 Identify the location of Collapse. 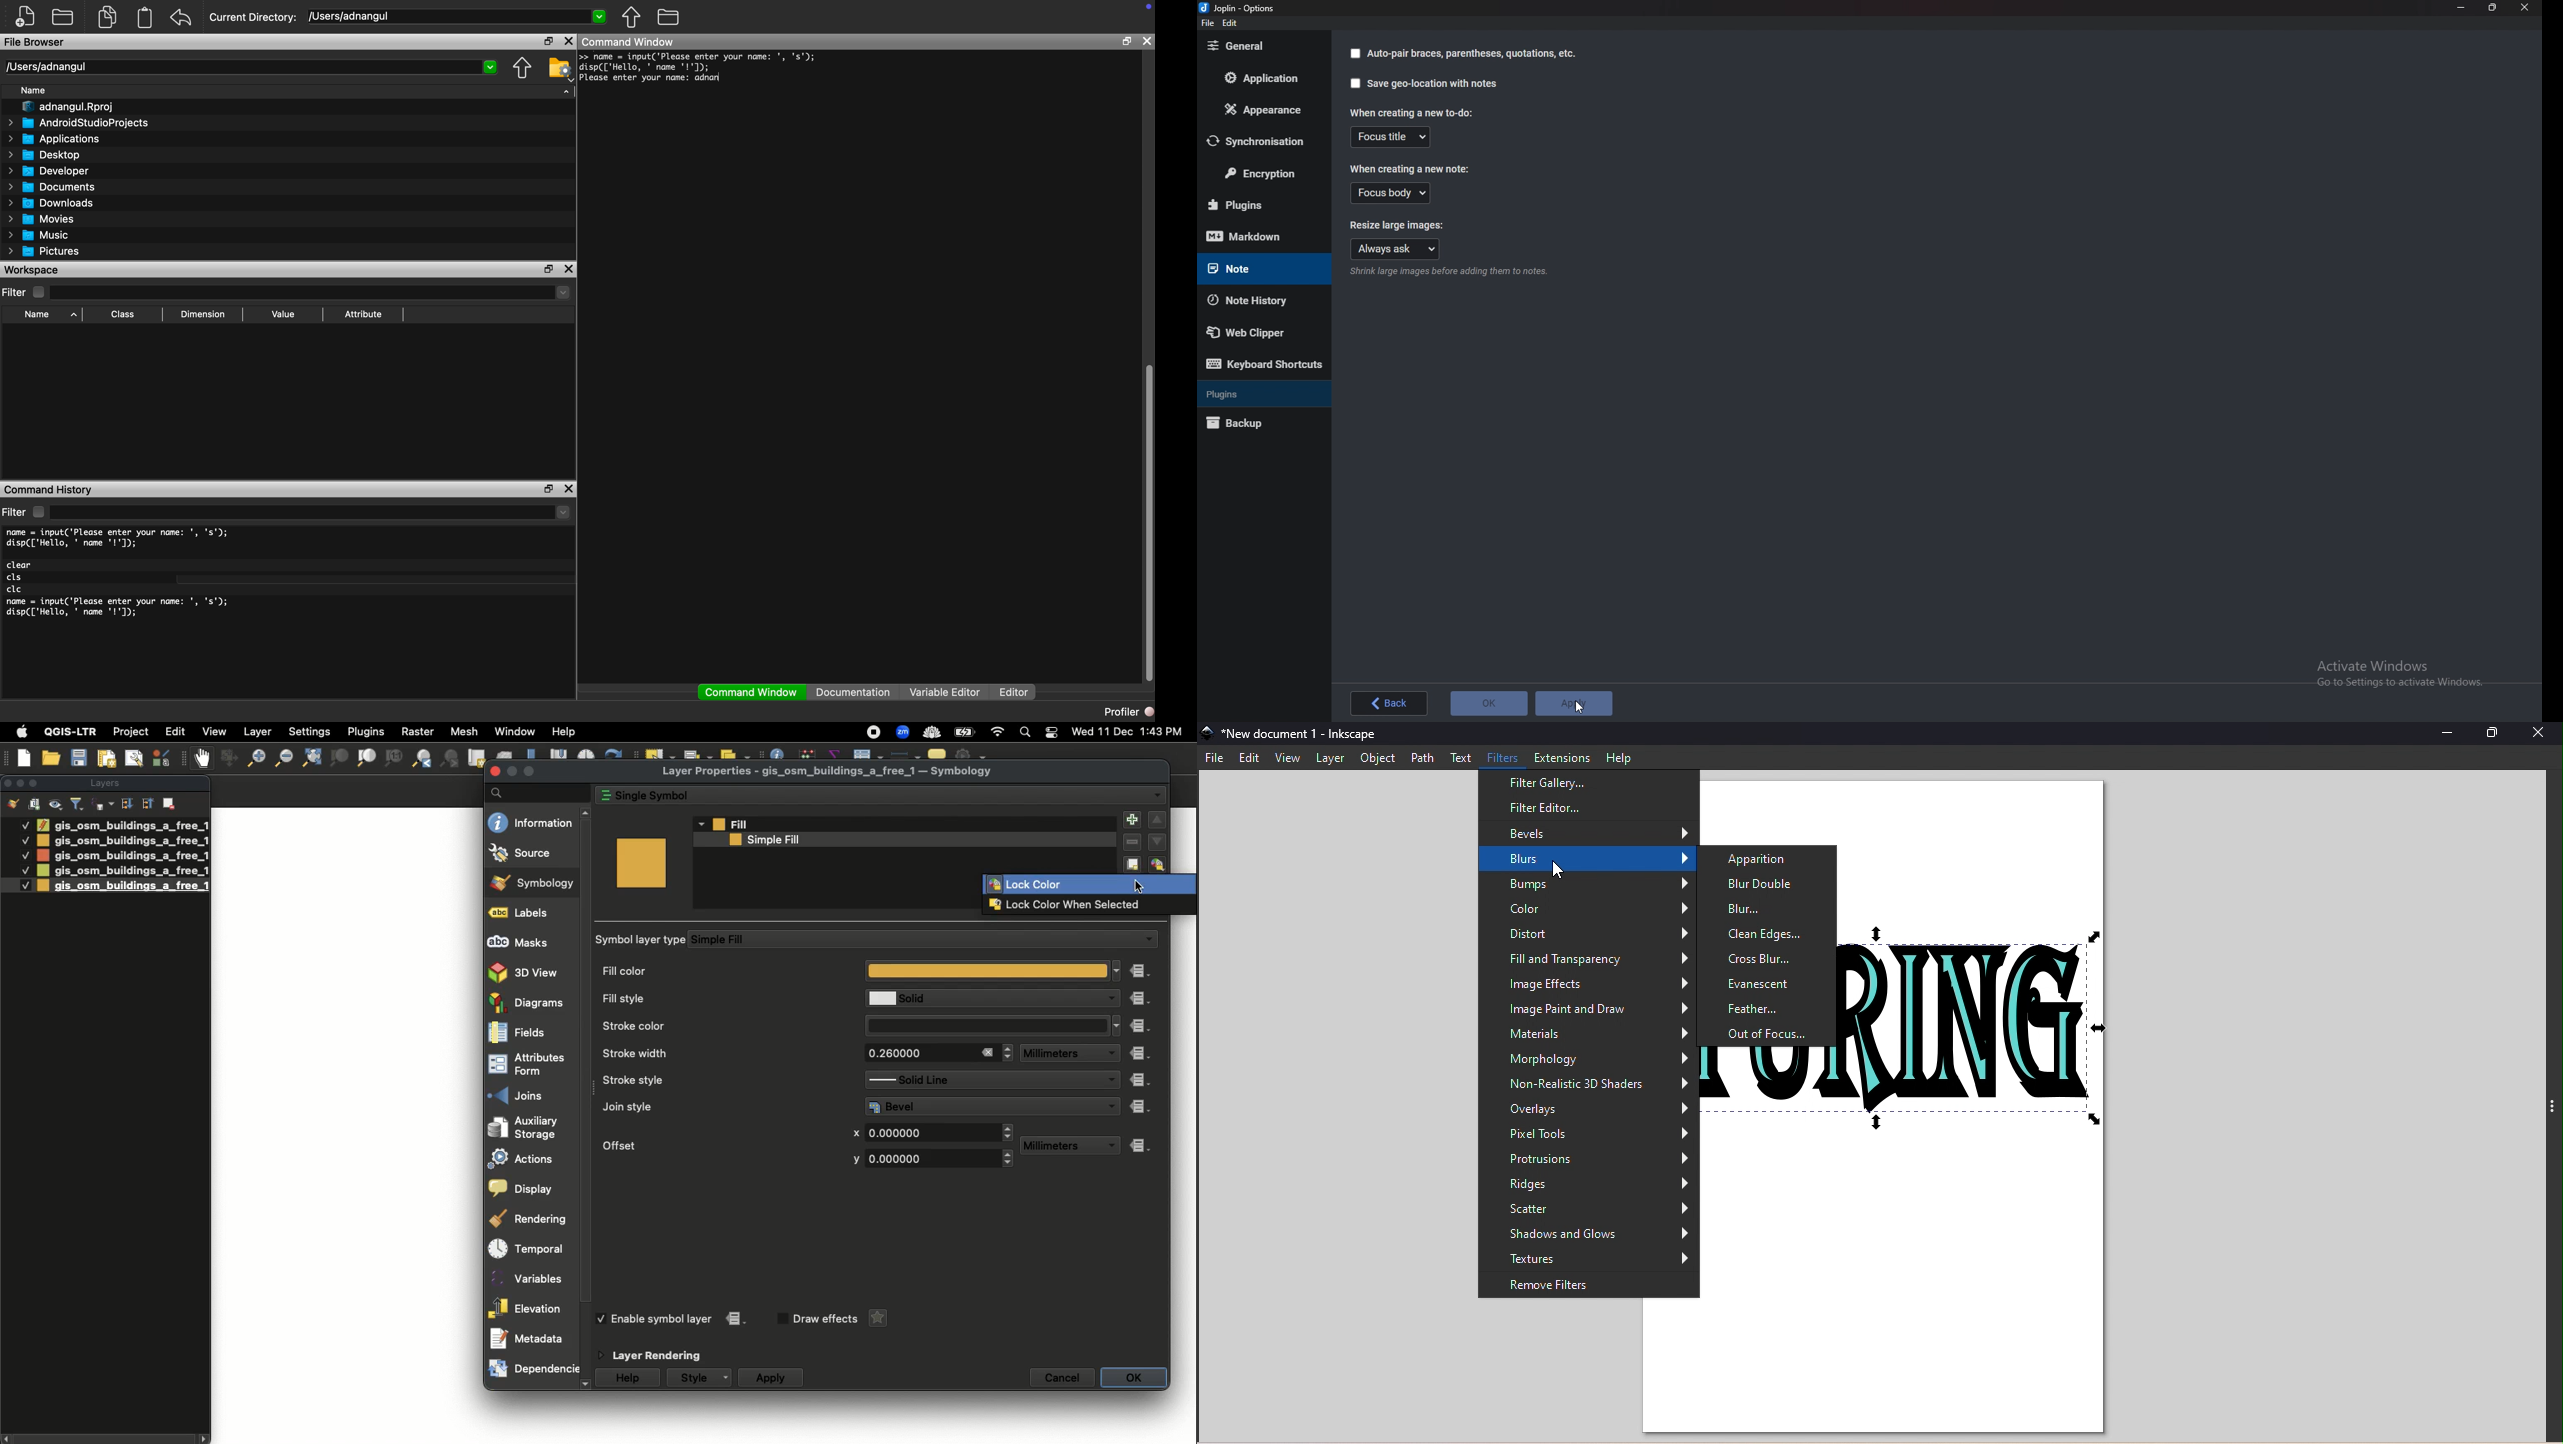
(567, 91).